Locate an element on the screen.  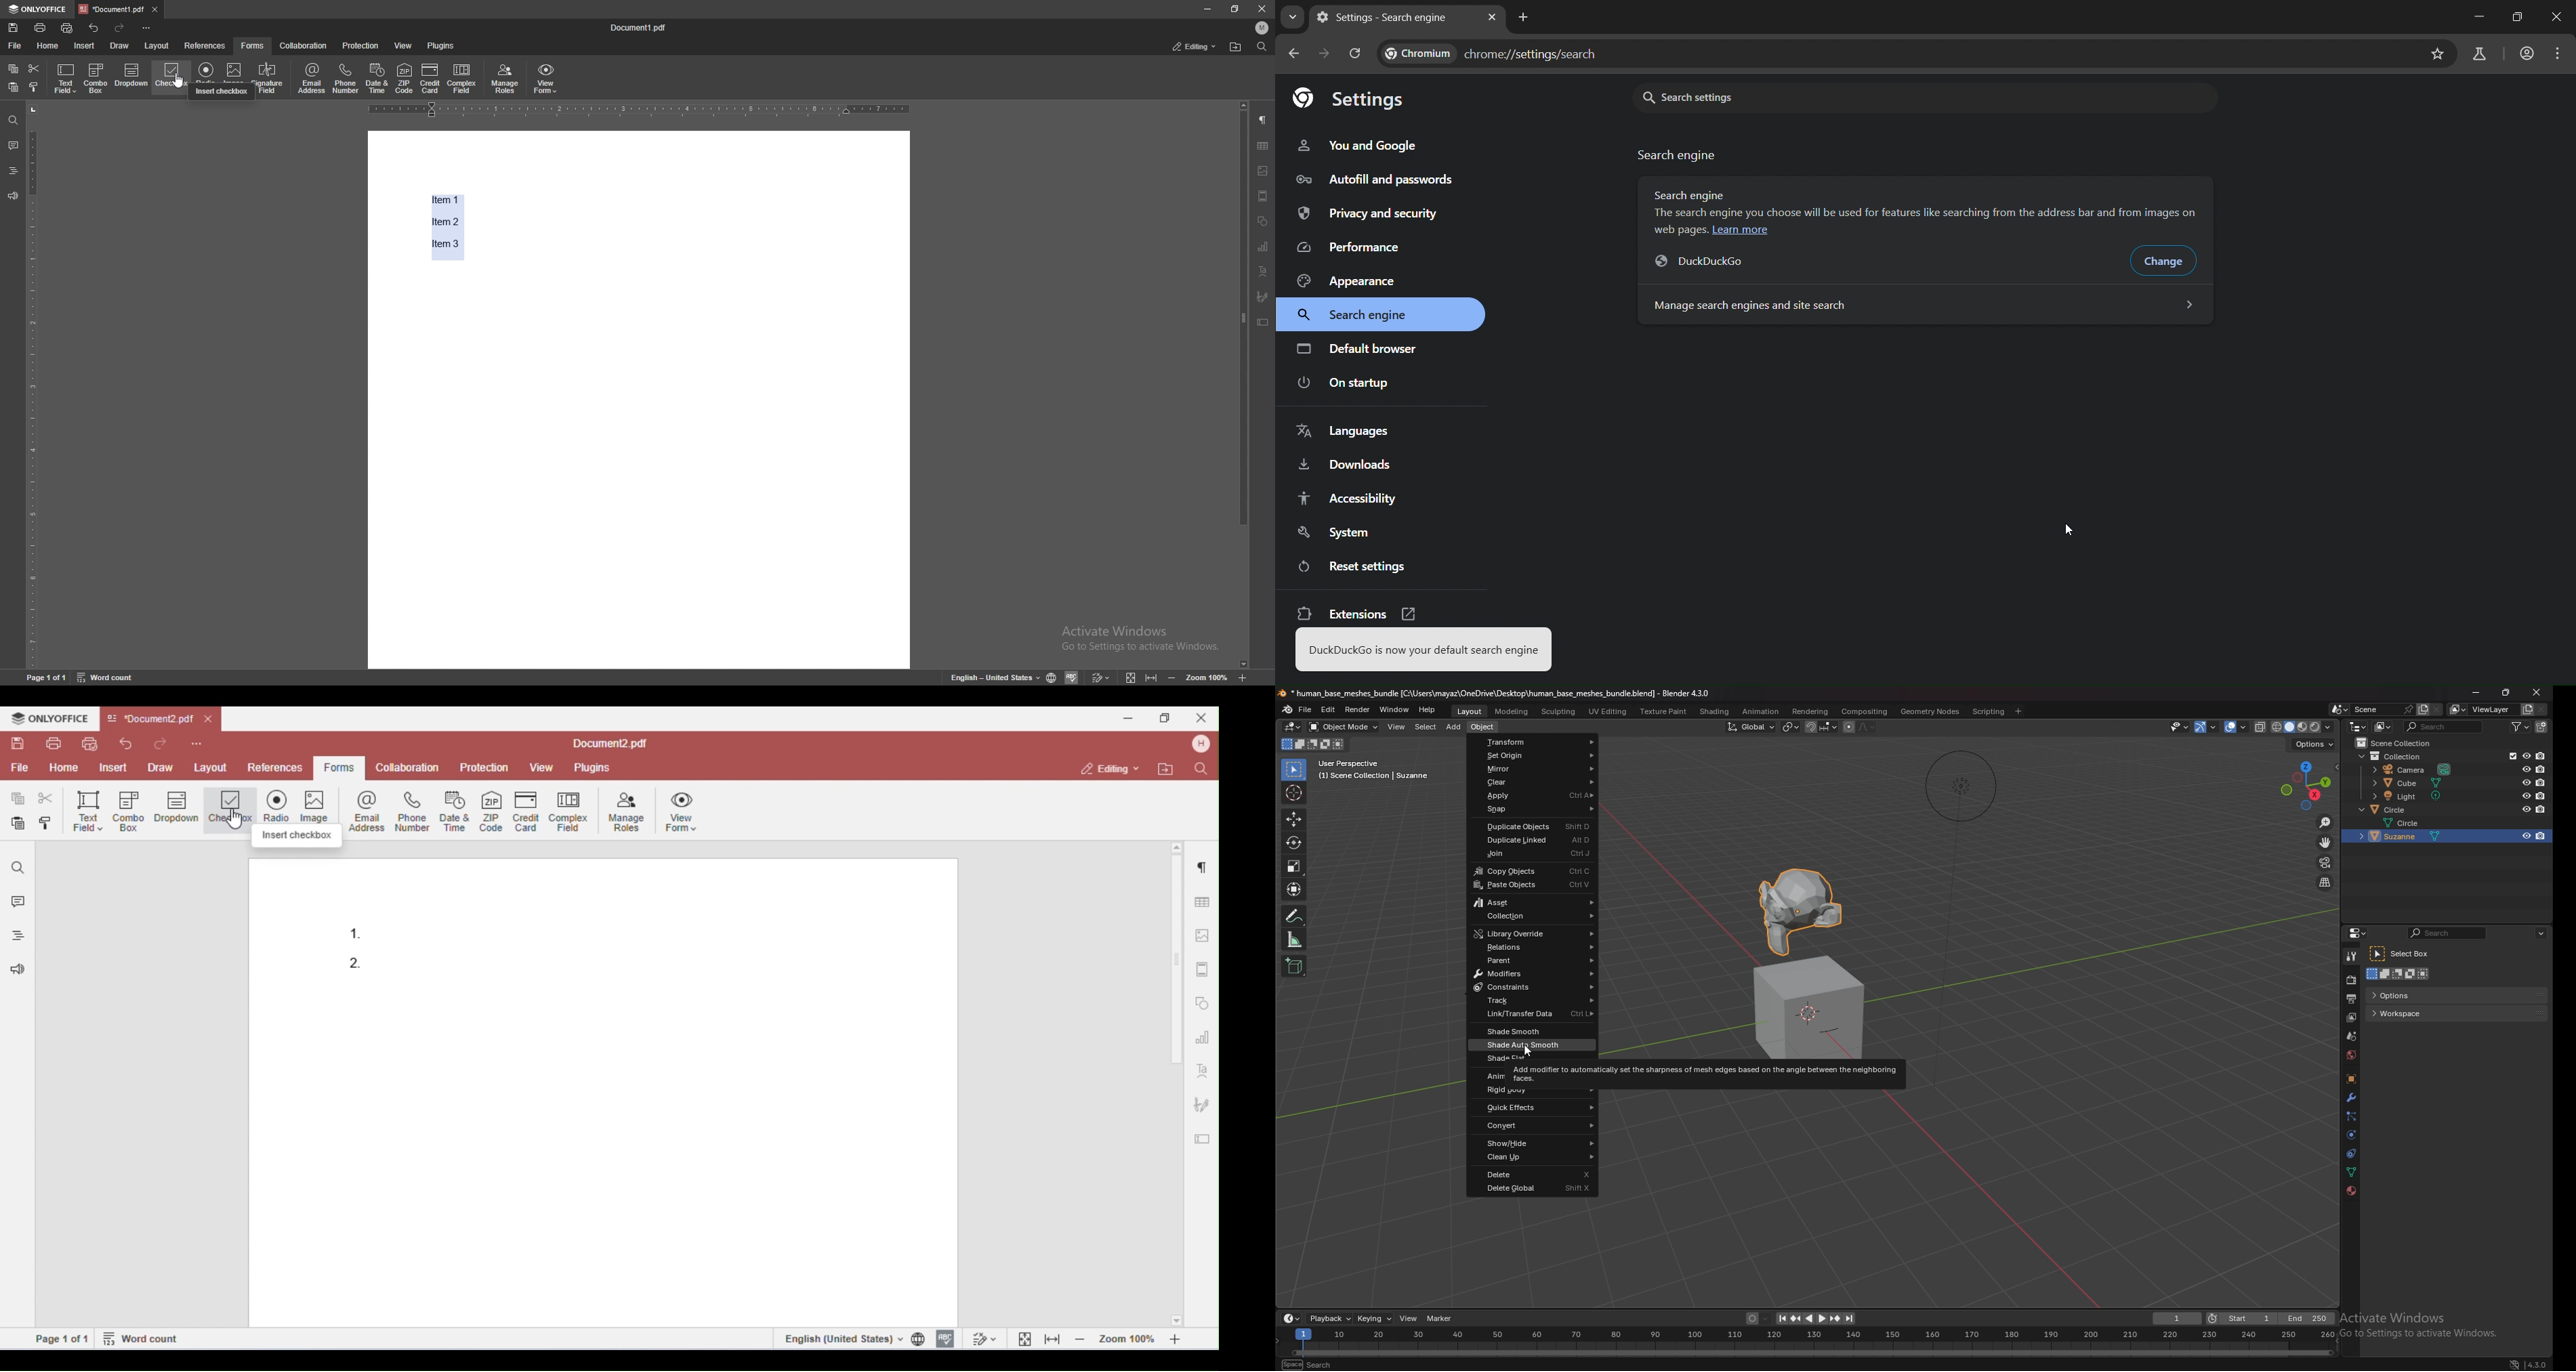
options is located at coordinates (2315, 744).